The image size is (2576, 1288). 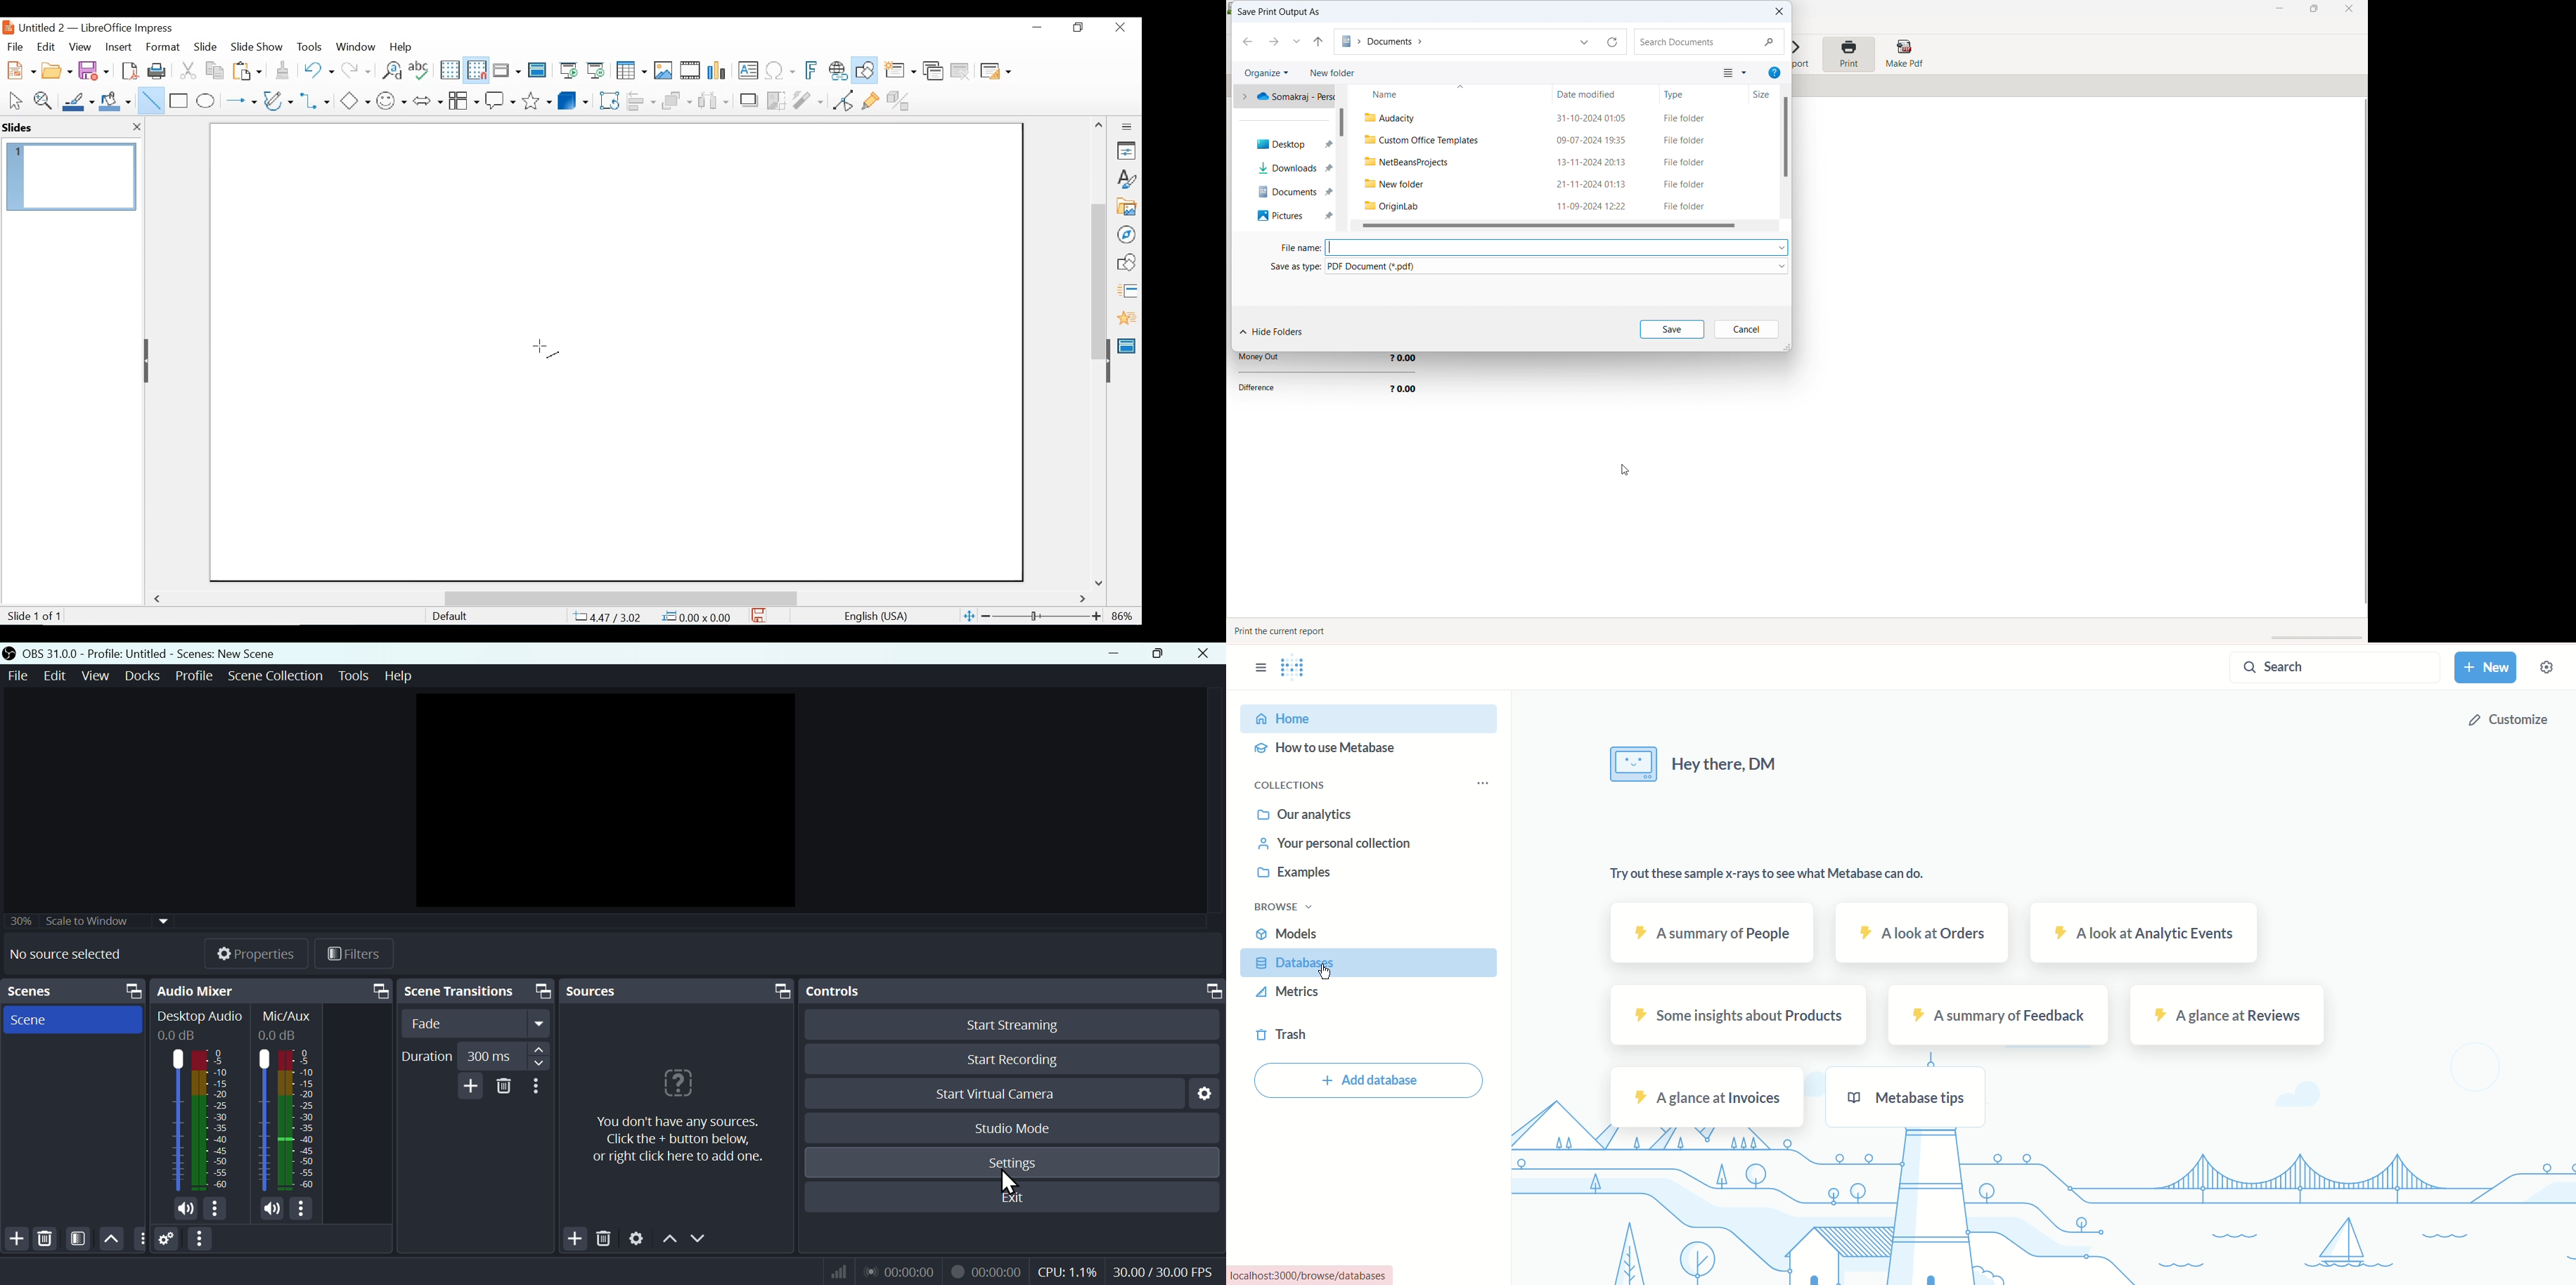 I want to click on Find and Replace, so click(x=392, y=70).